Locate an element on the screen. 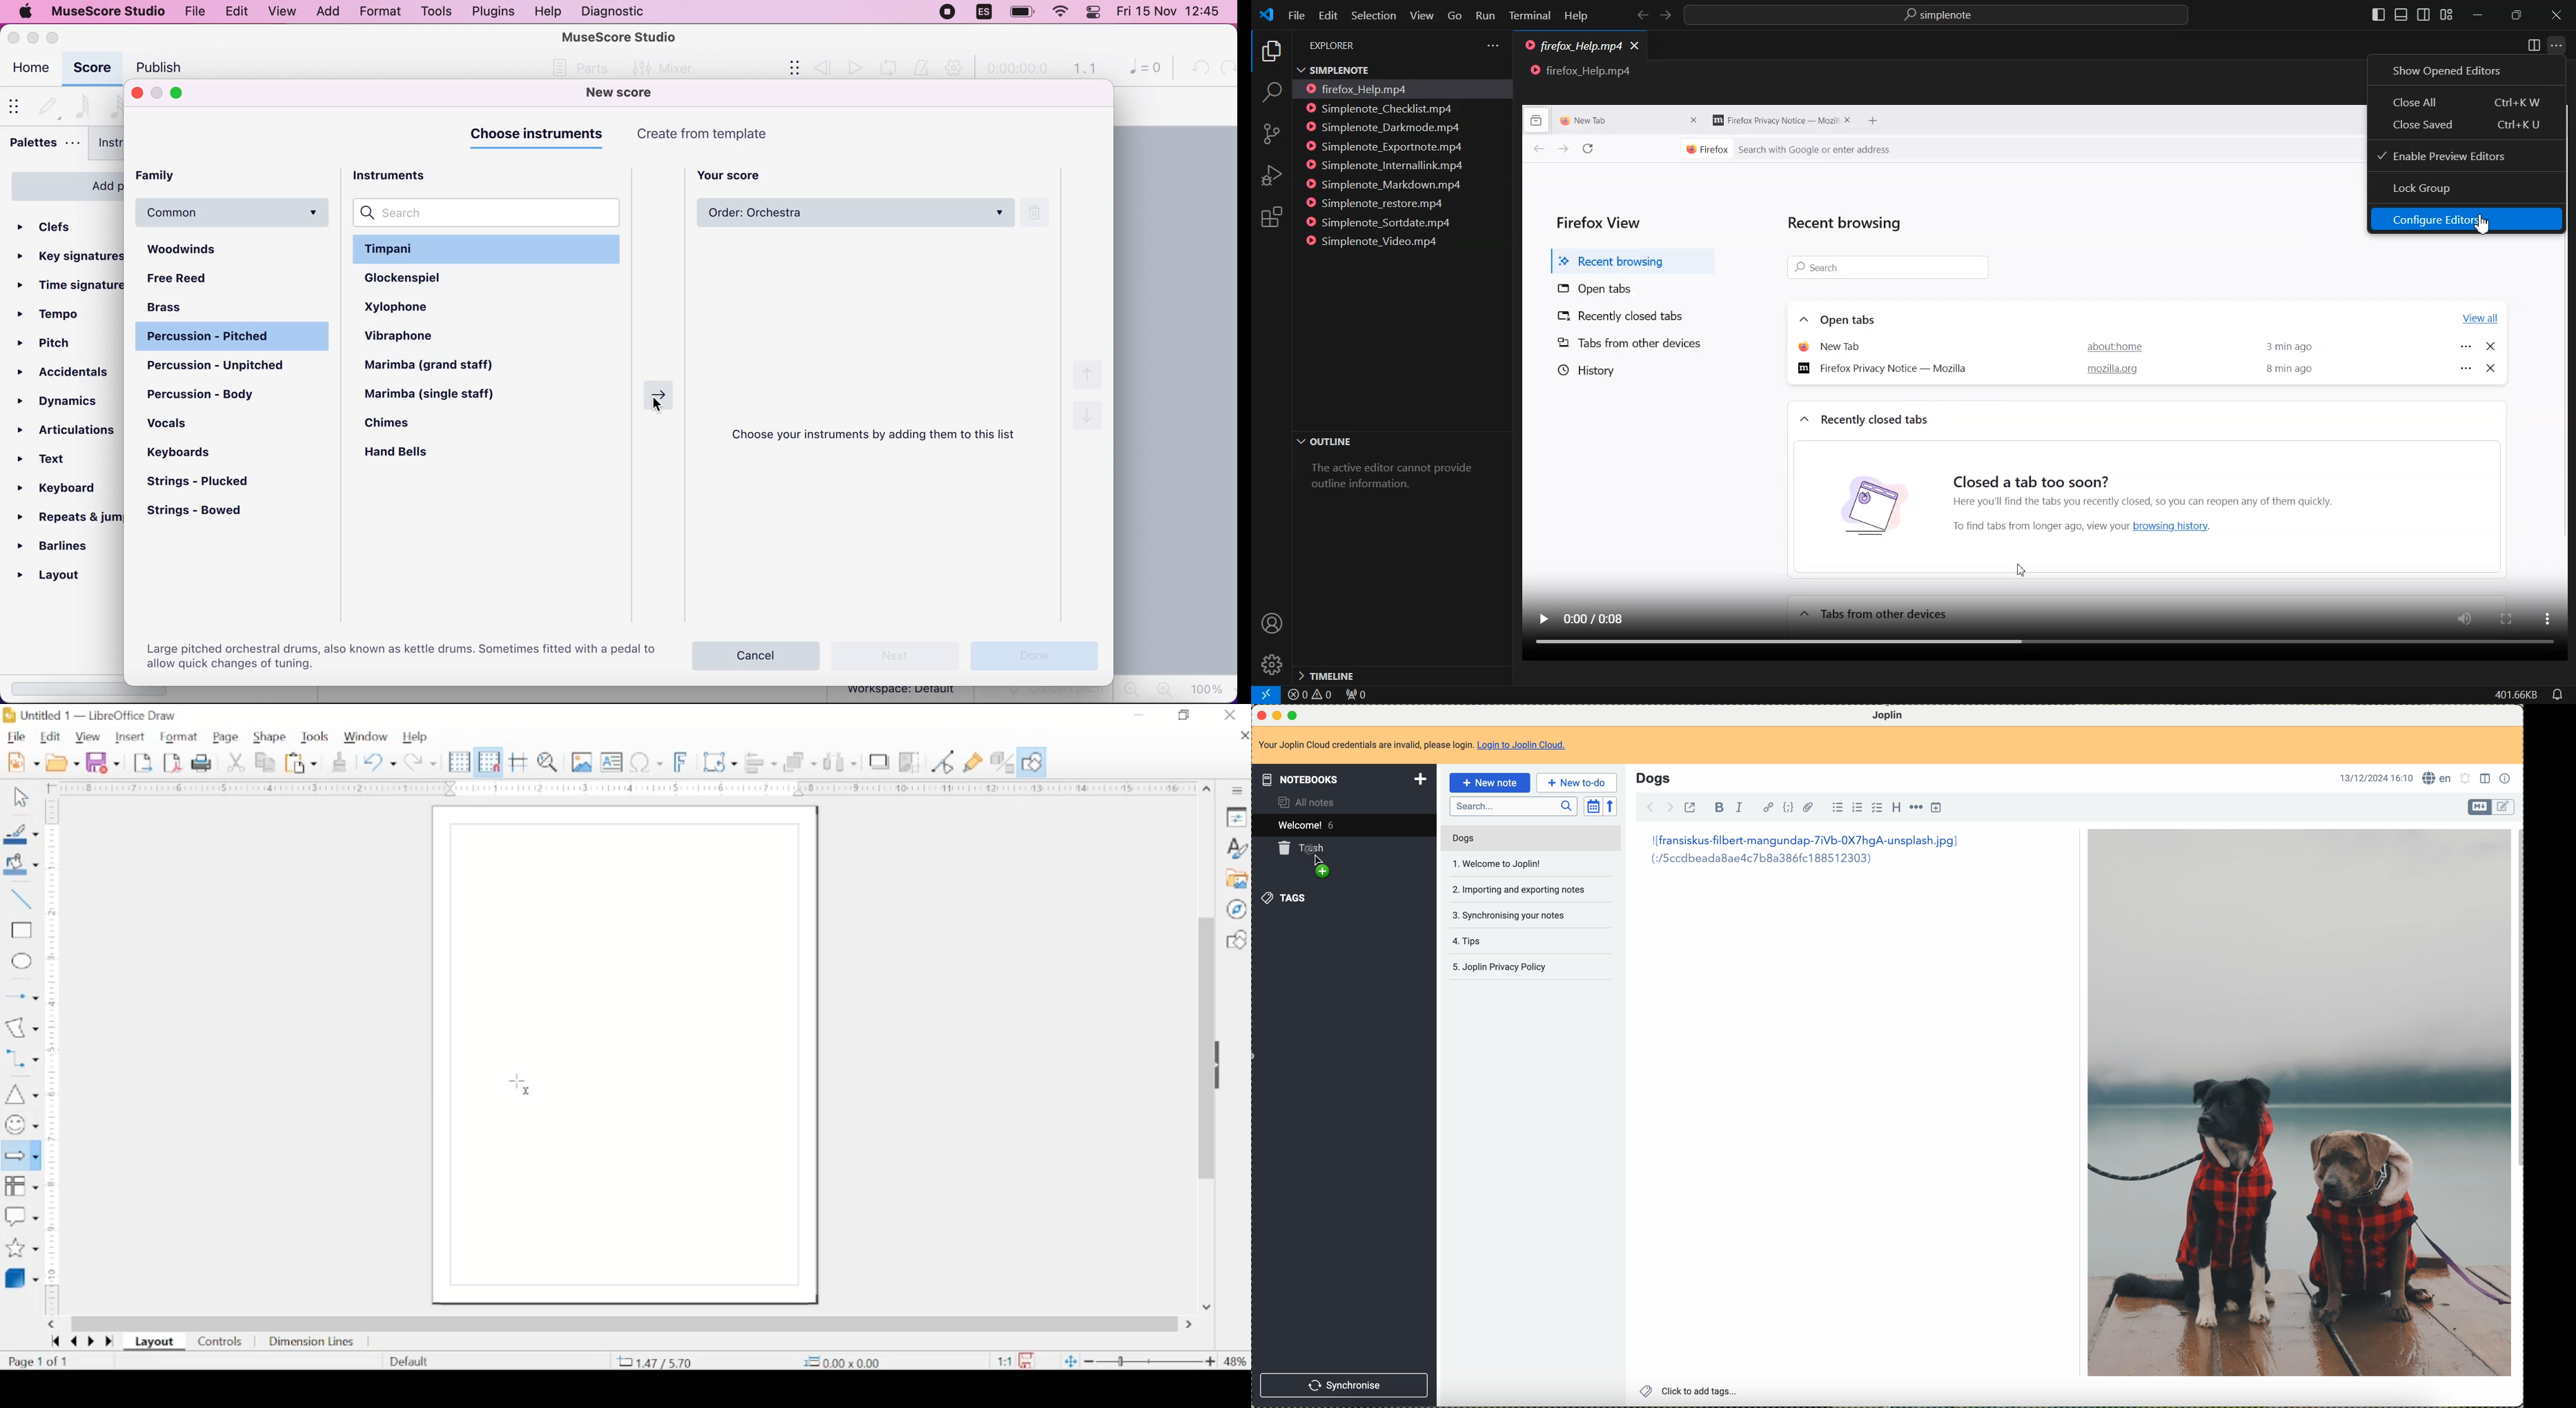 The image size is (2576, 1428). coordinate is located at coordinates (842, 1362).